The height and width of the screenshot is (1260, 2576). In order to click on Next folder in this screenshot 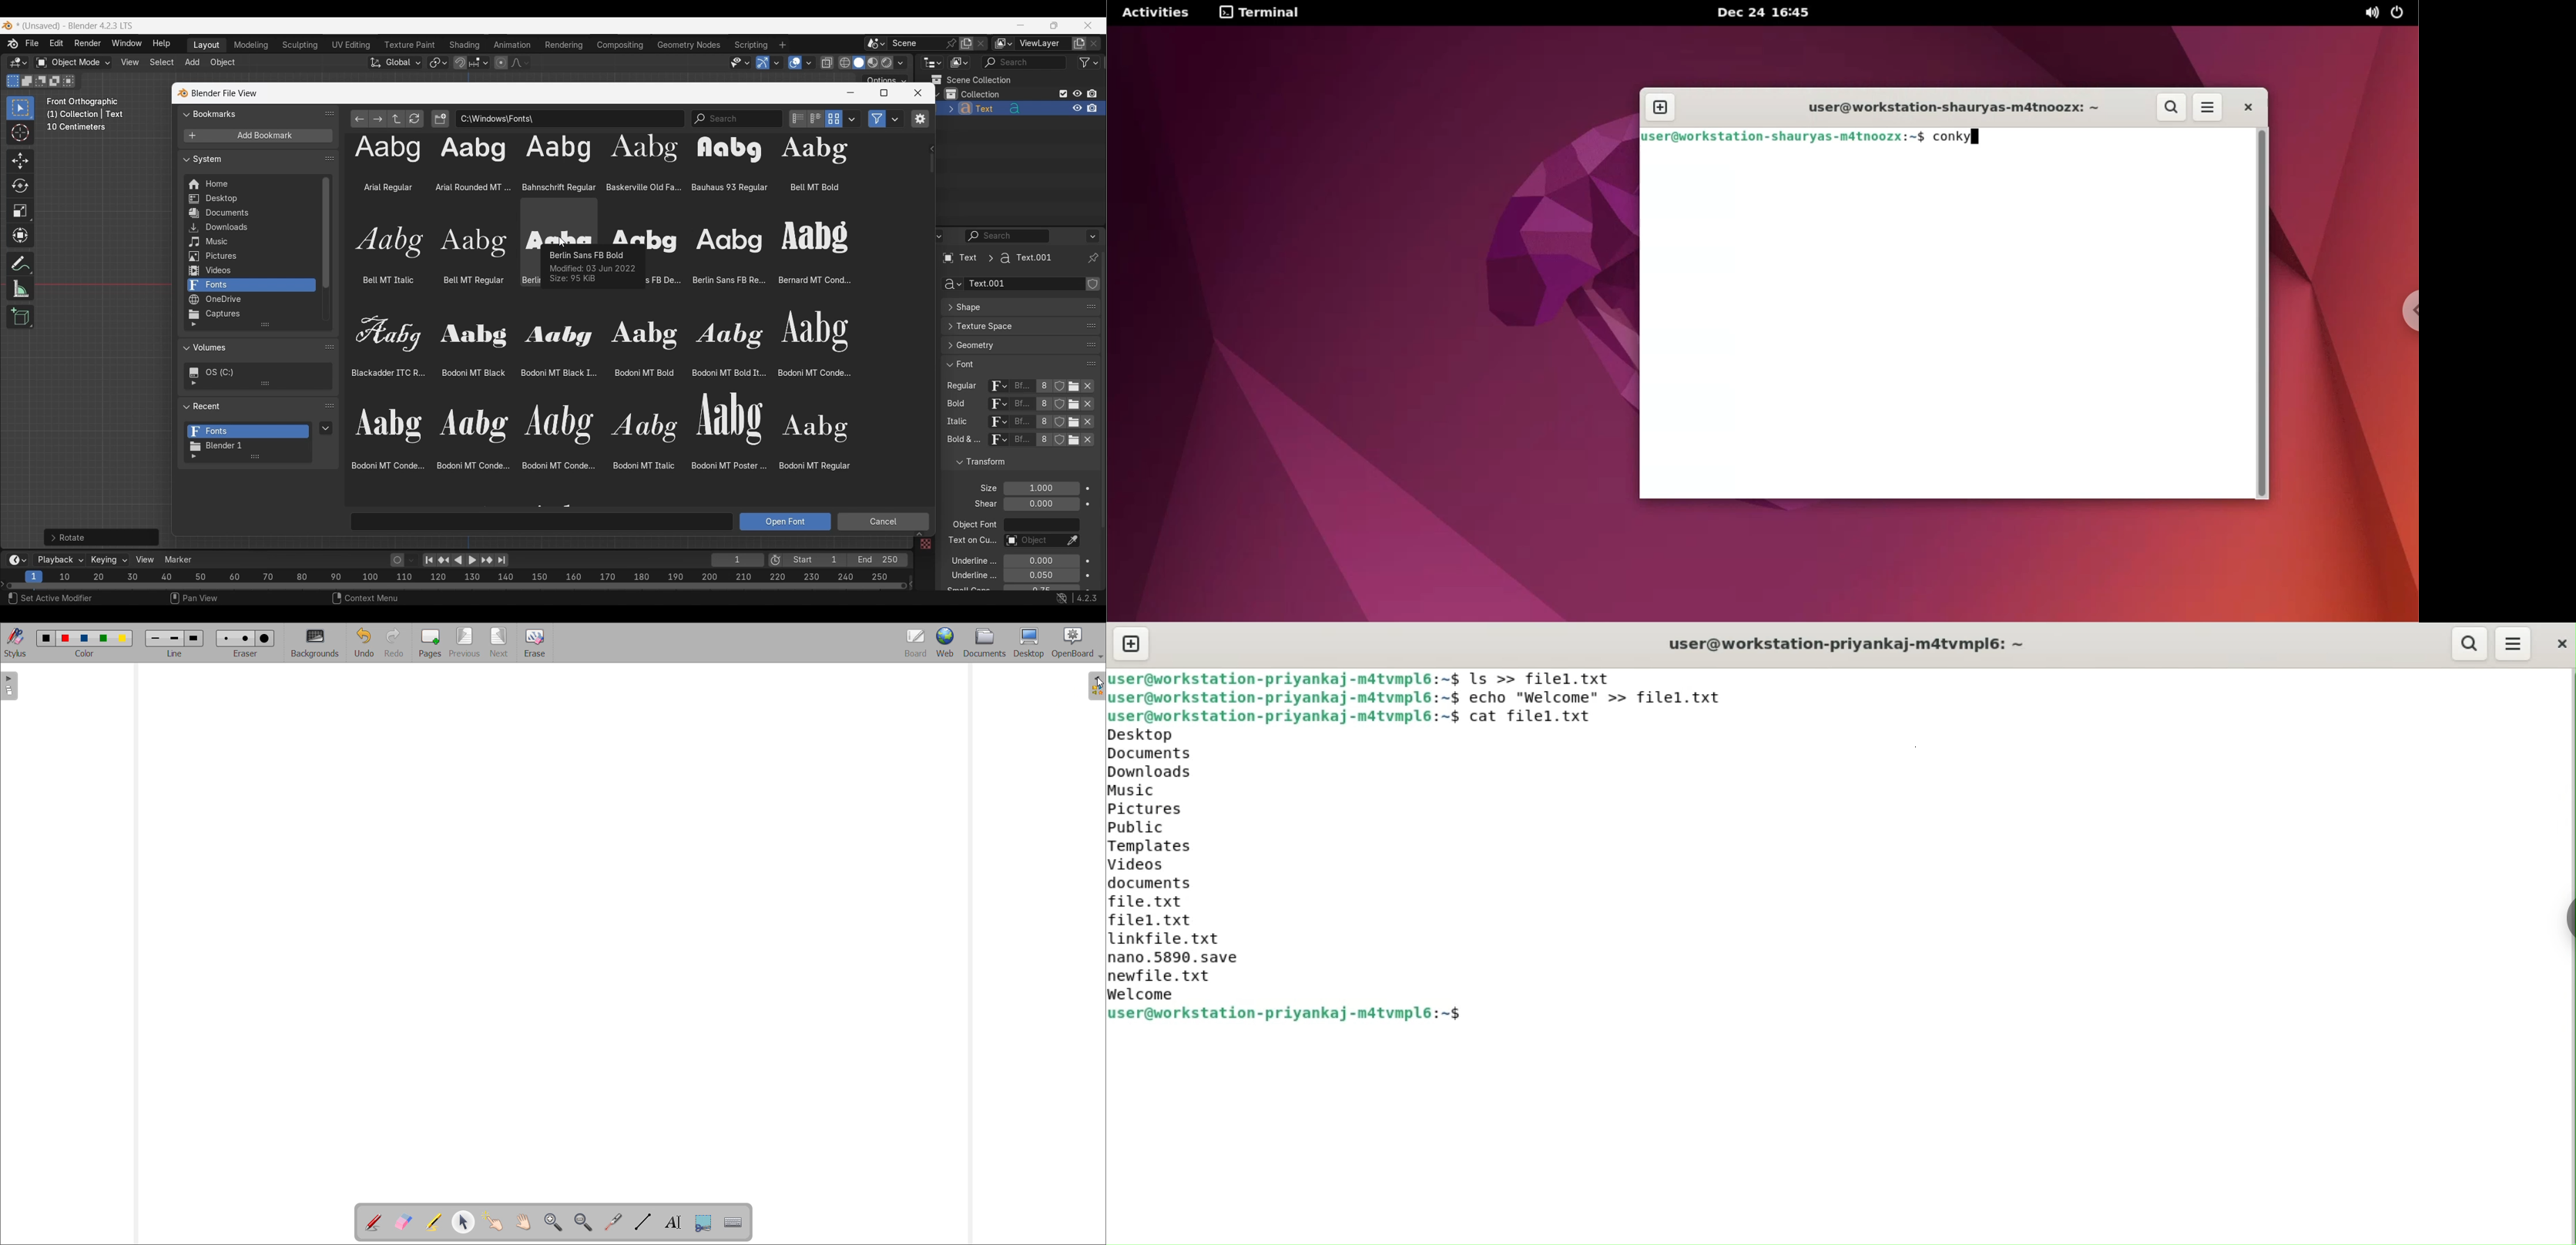, I will do `click(378, 119)`.